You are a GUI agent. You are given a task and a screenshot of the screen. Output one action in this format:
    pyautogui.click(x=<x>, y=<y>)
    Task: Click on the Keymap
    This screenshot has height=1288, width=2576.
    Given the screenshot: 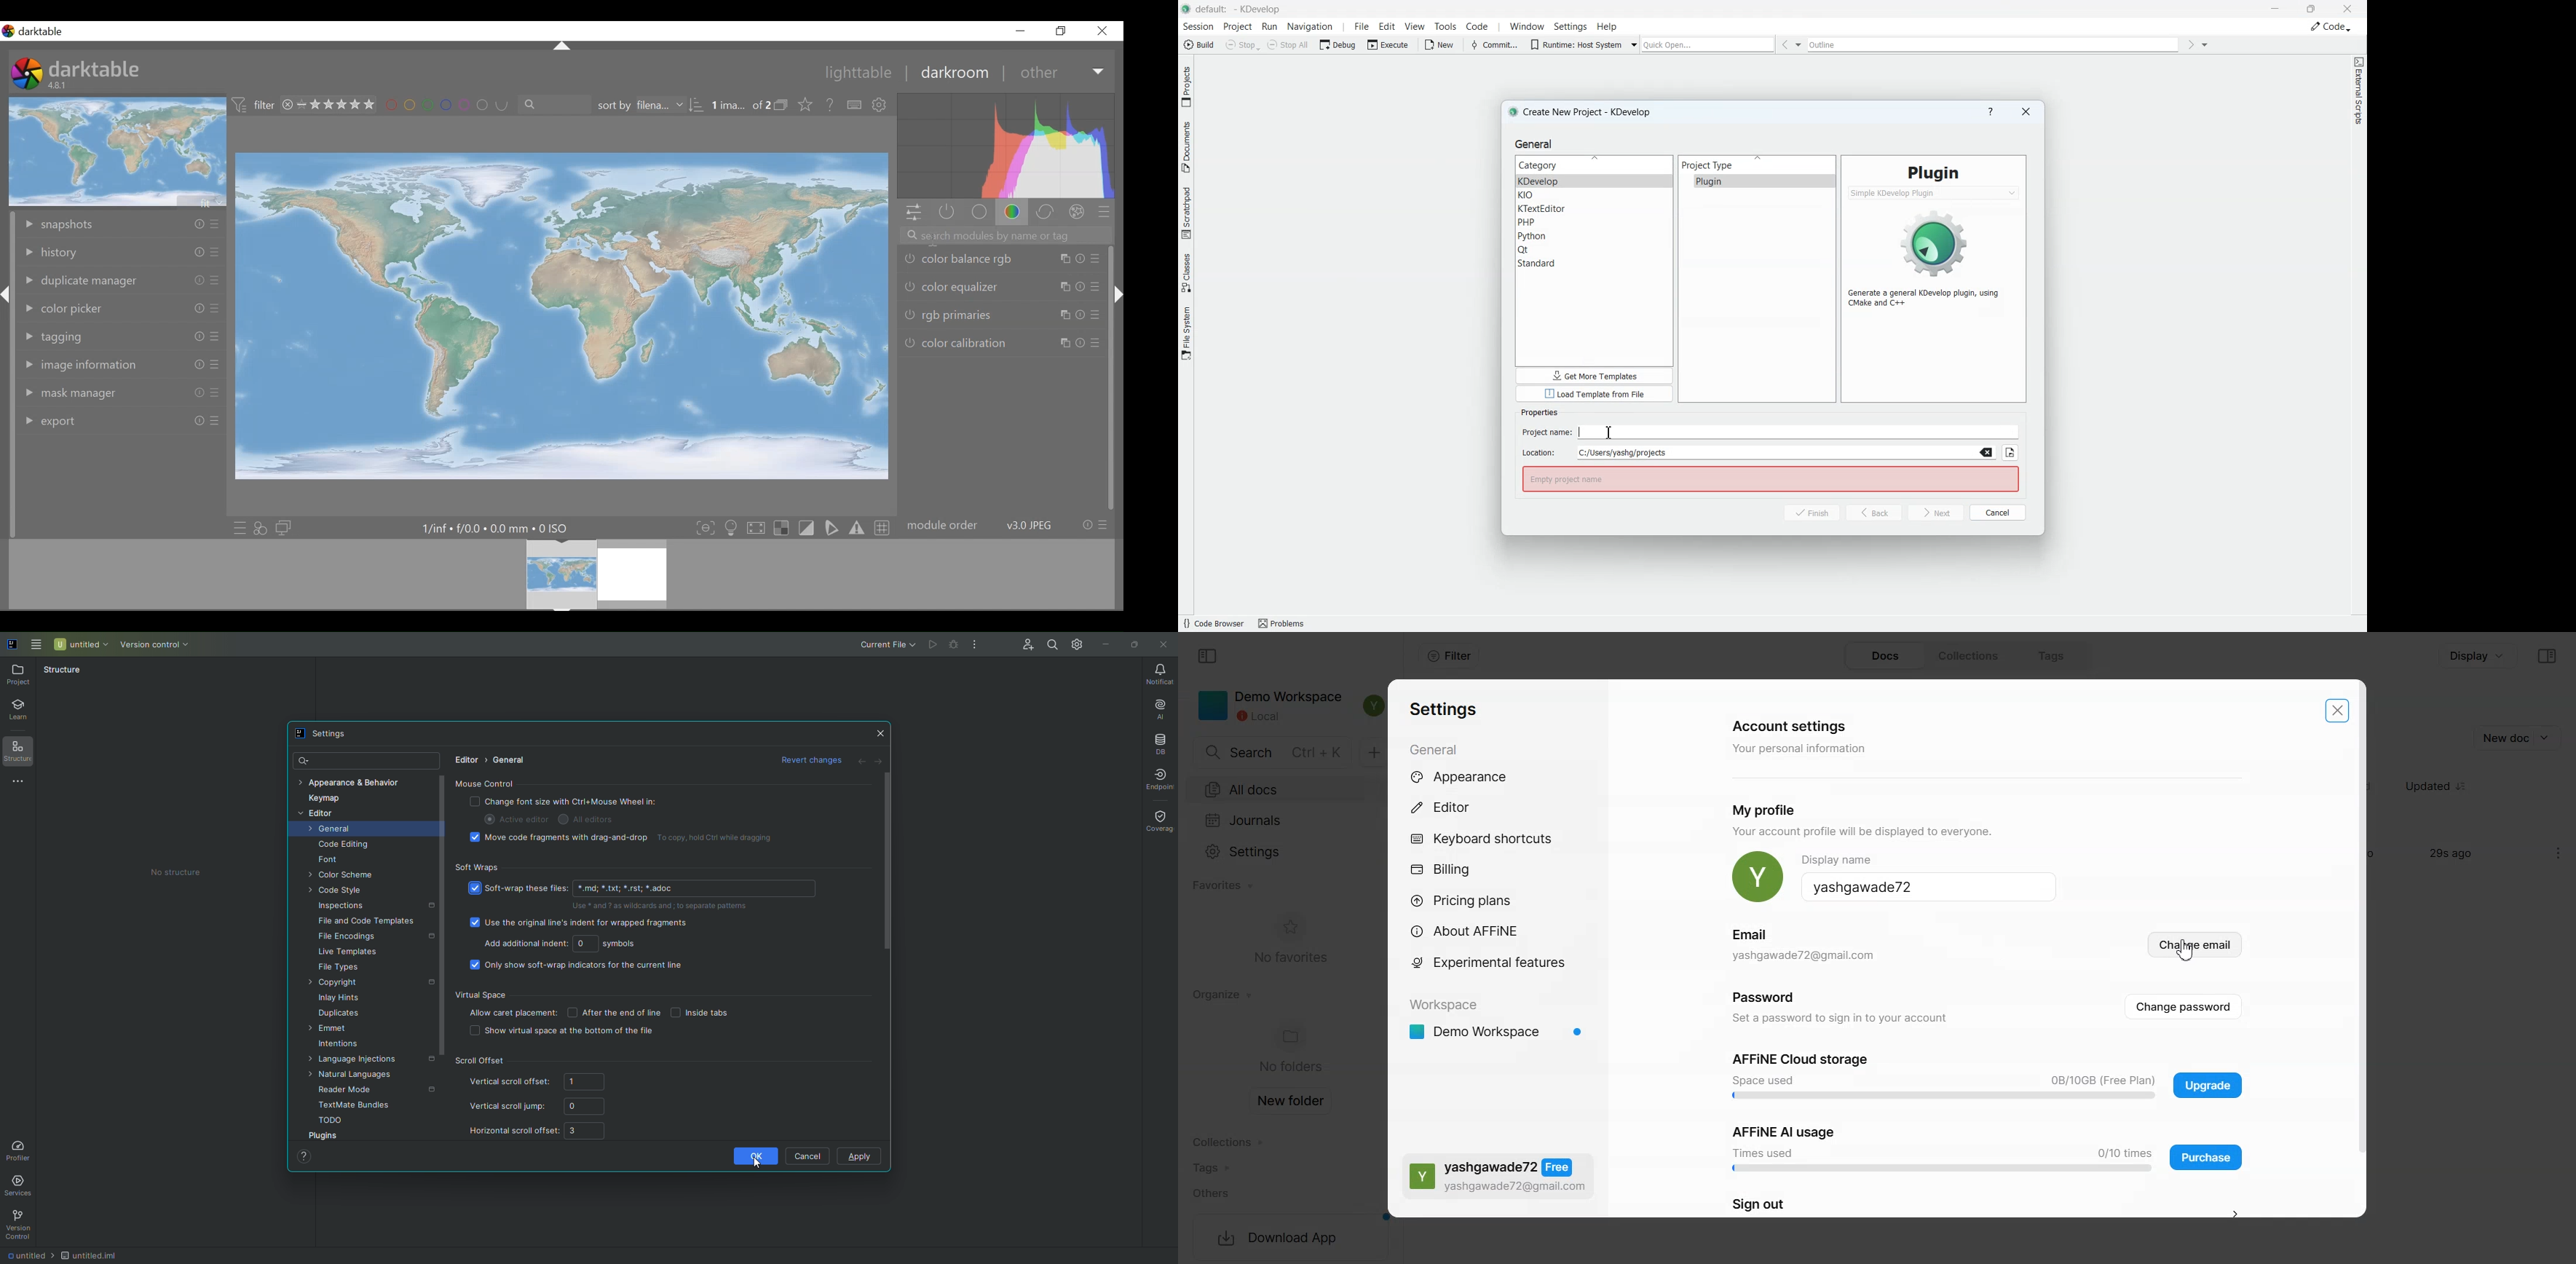 What is the action you would take?
    pyautogui.click(x=323, y=801)
    